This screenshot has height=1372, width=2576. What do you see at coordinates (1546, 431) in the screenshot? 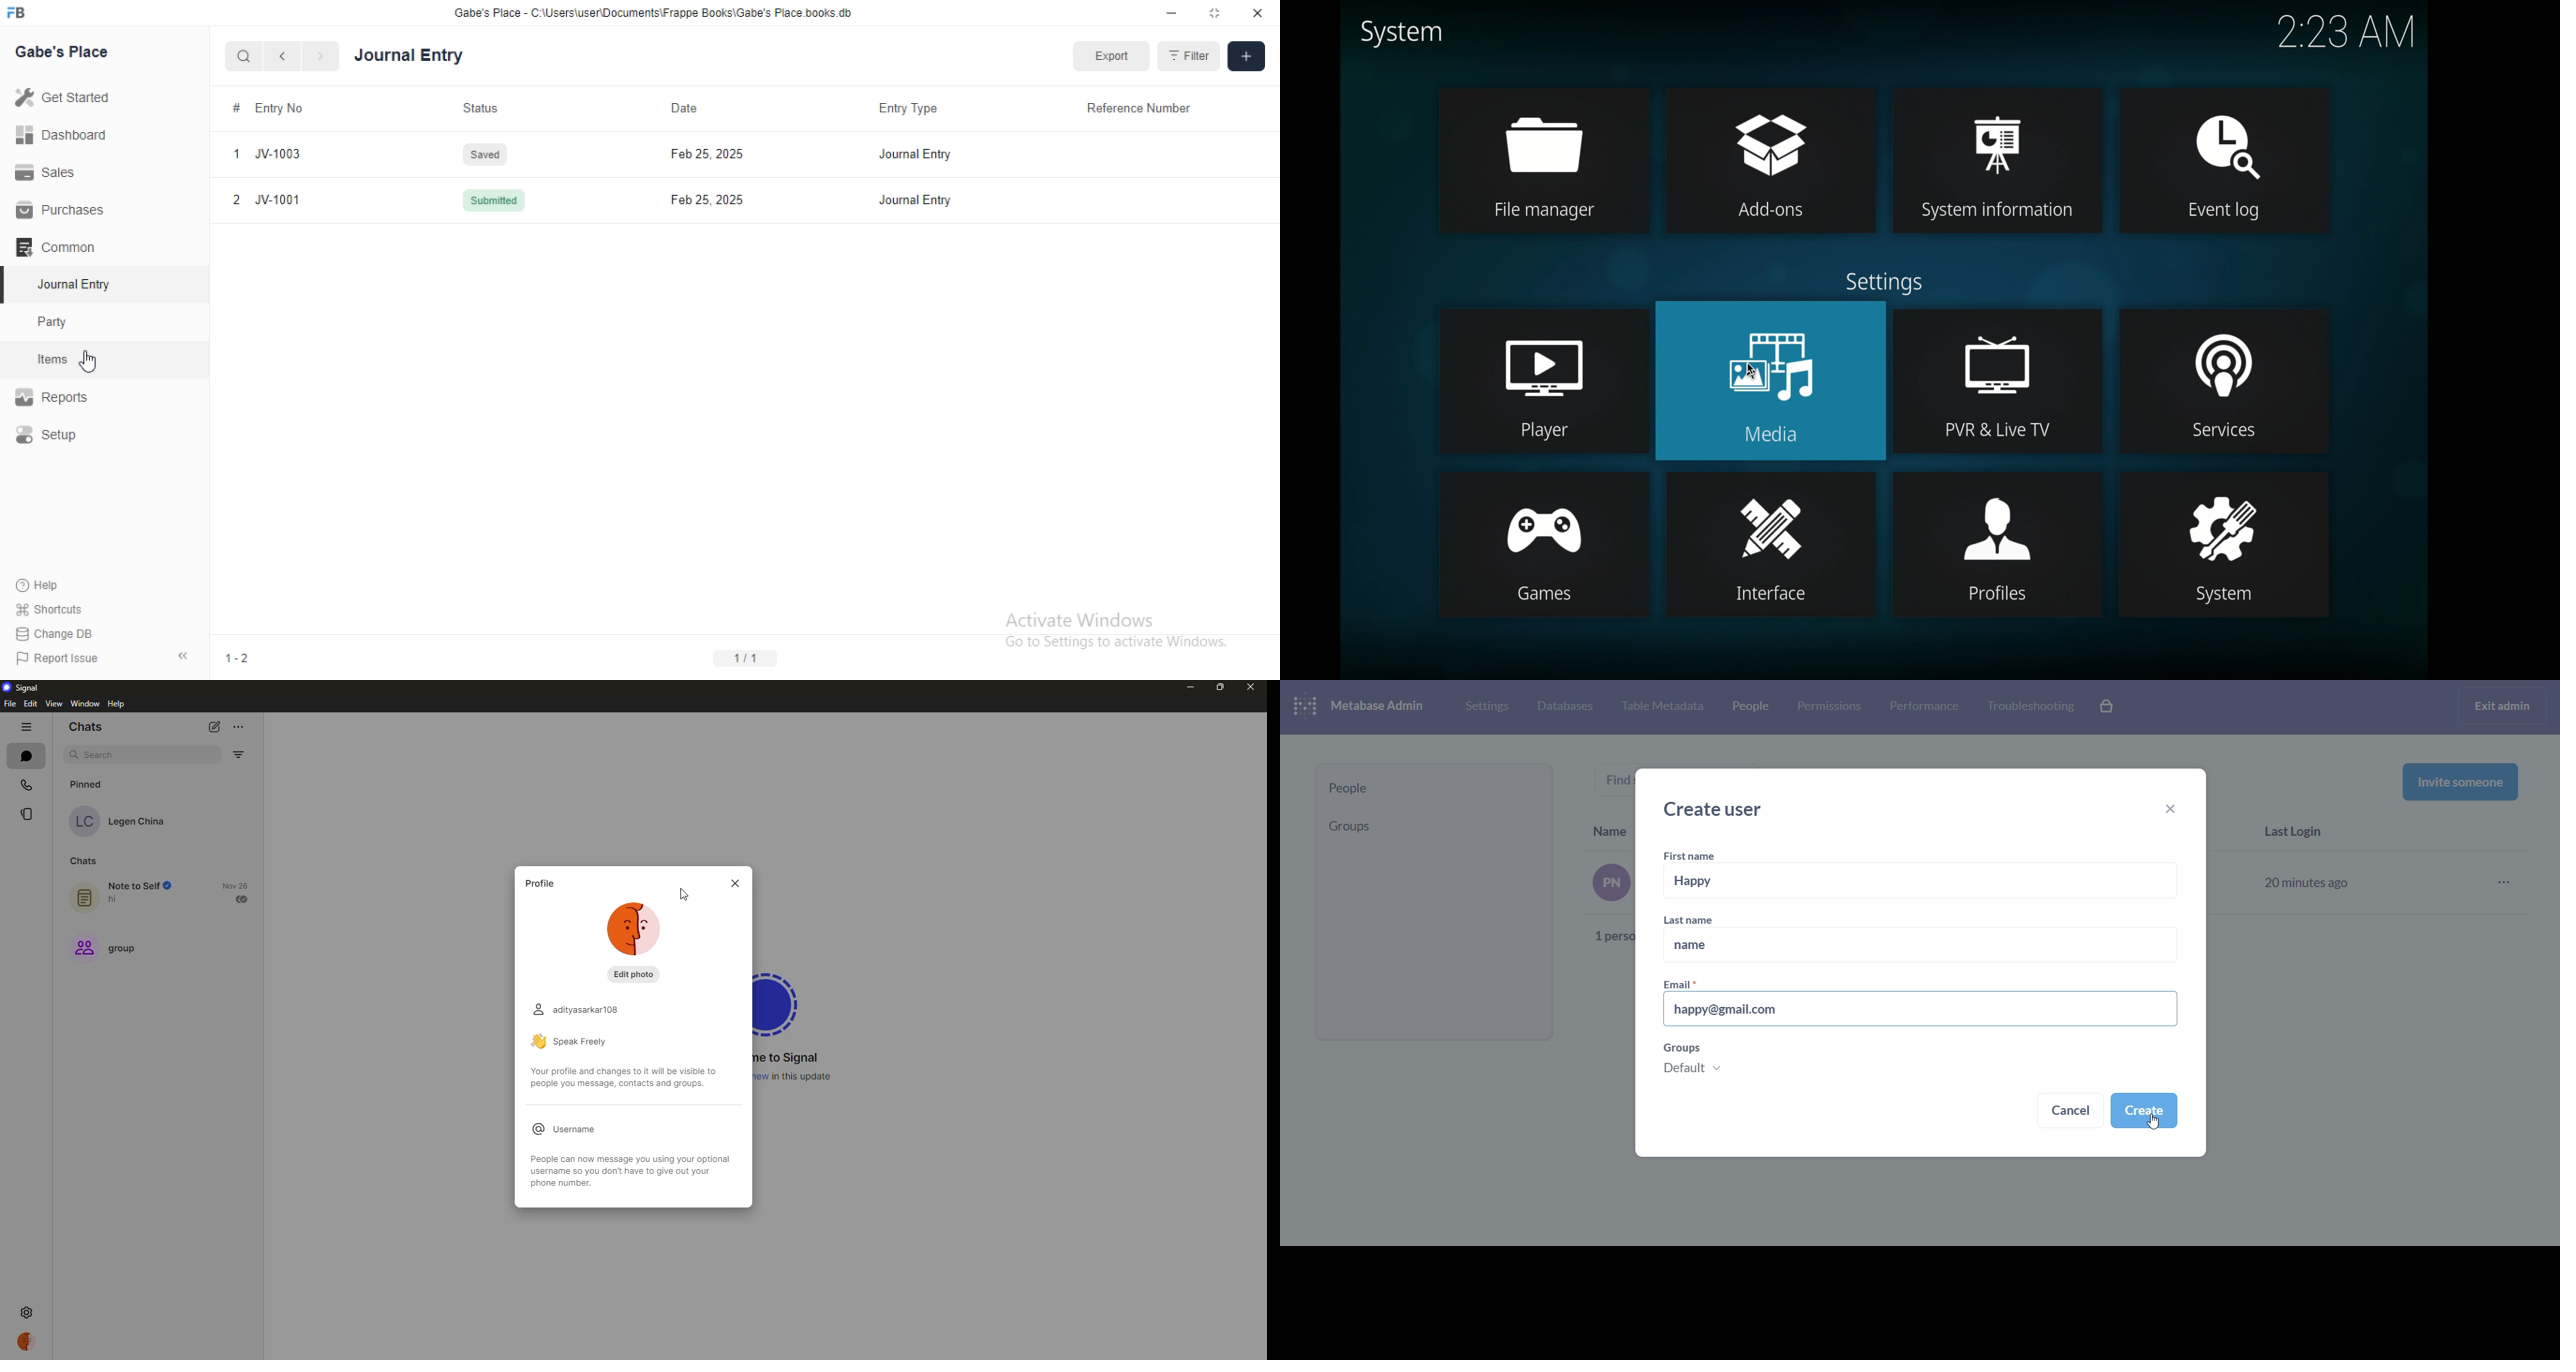
I see `Player` at bounding box center [1546, 431].